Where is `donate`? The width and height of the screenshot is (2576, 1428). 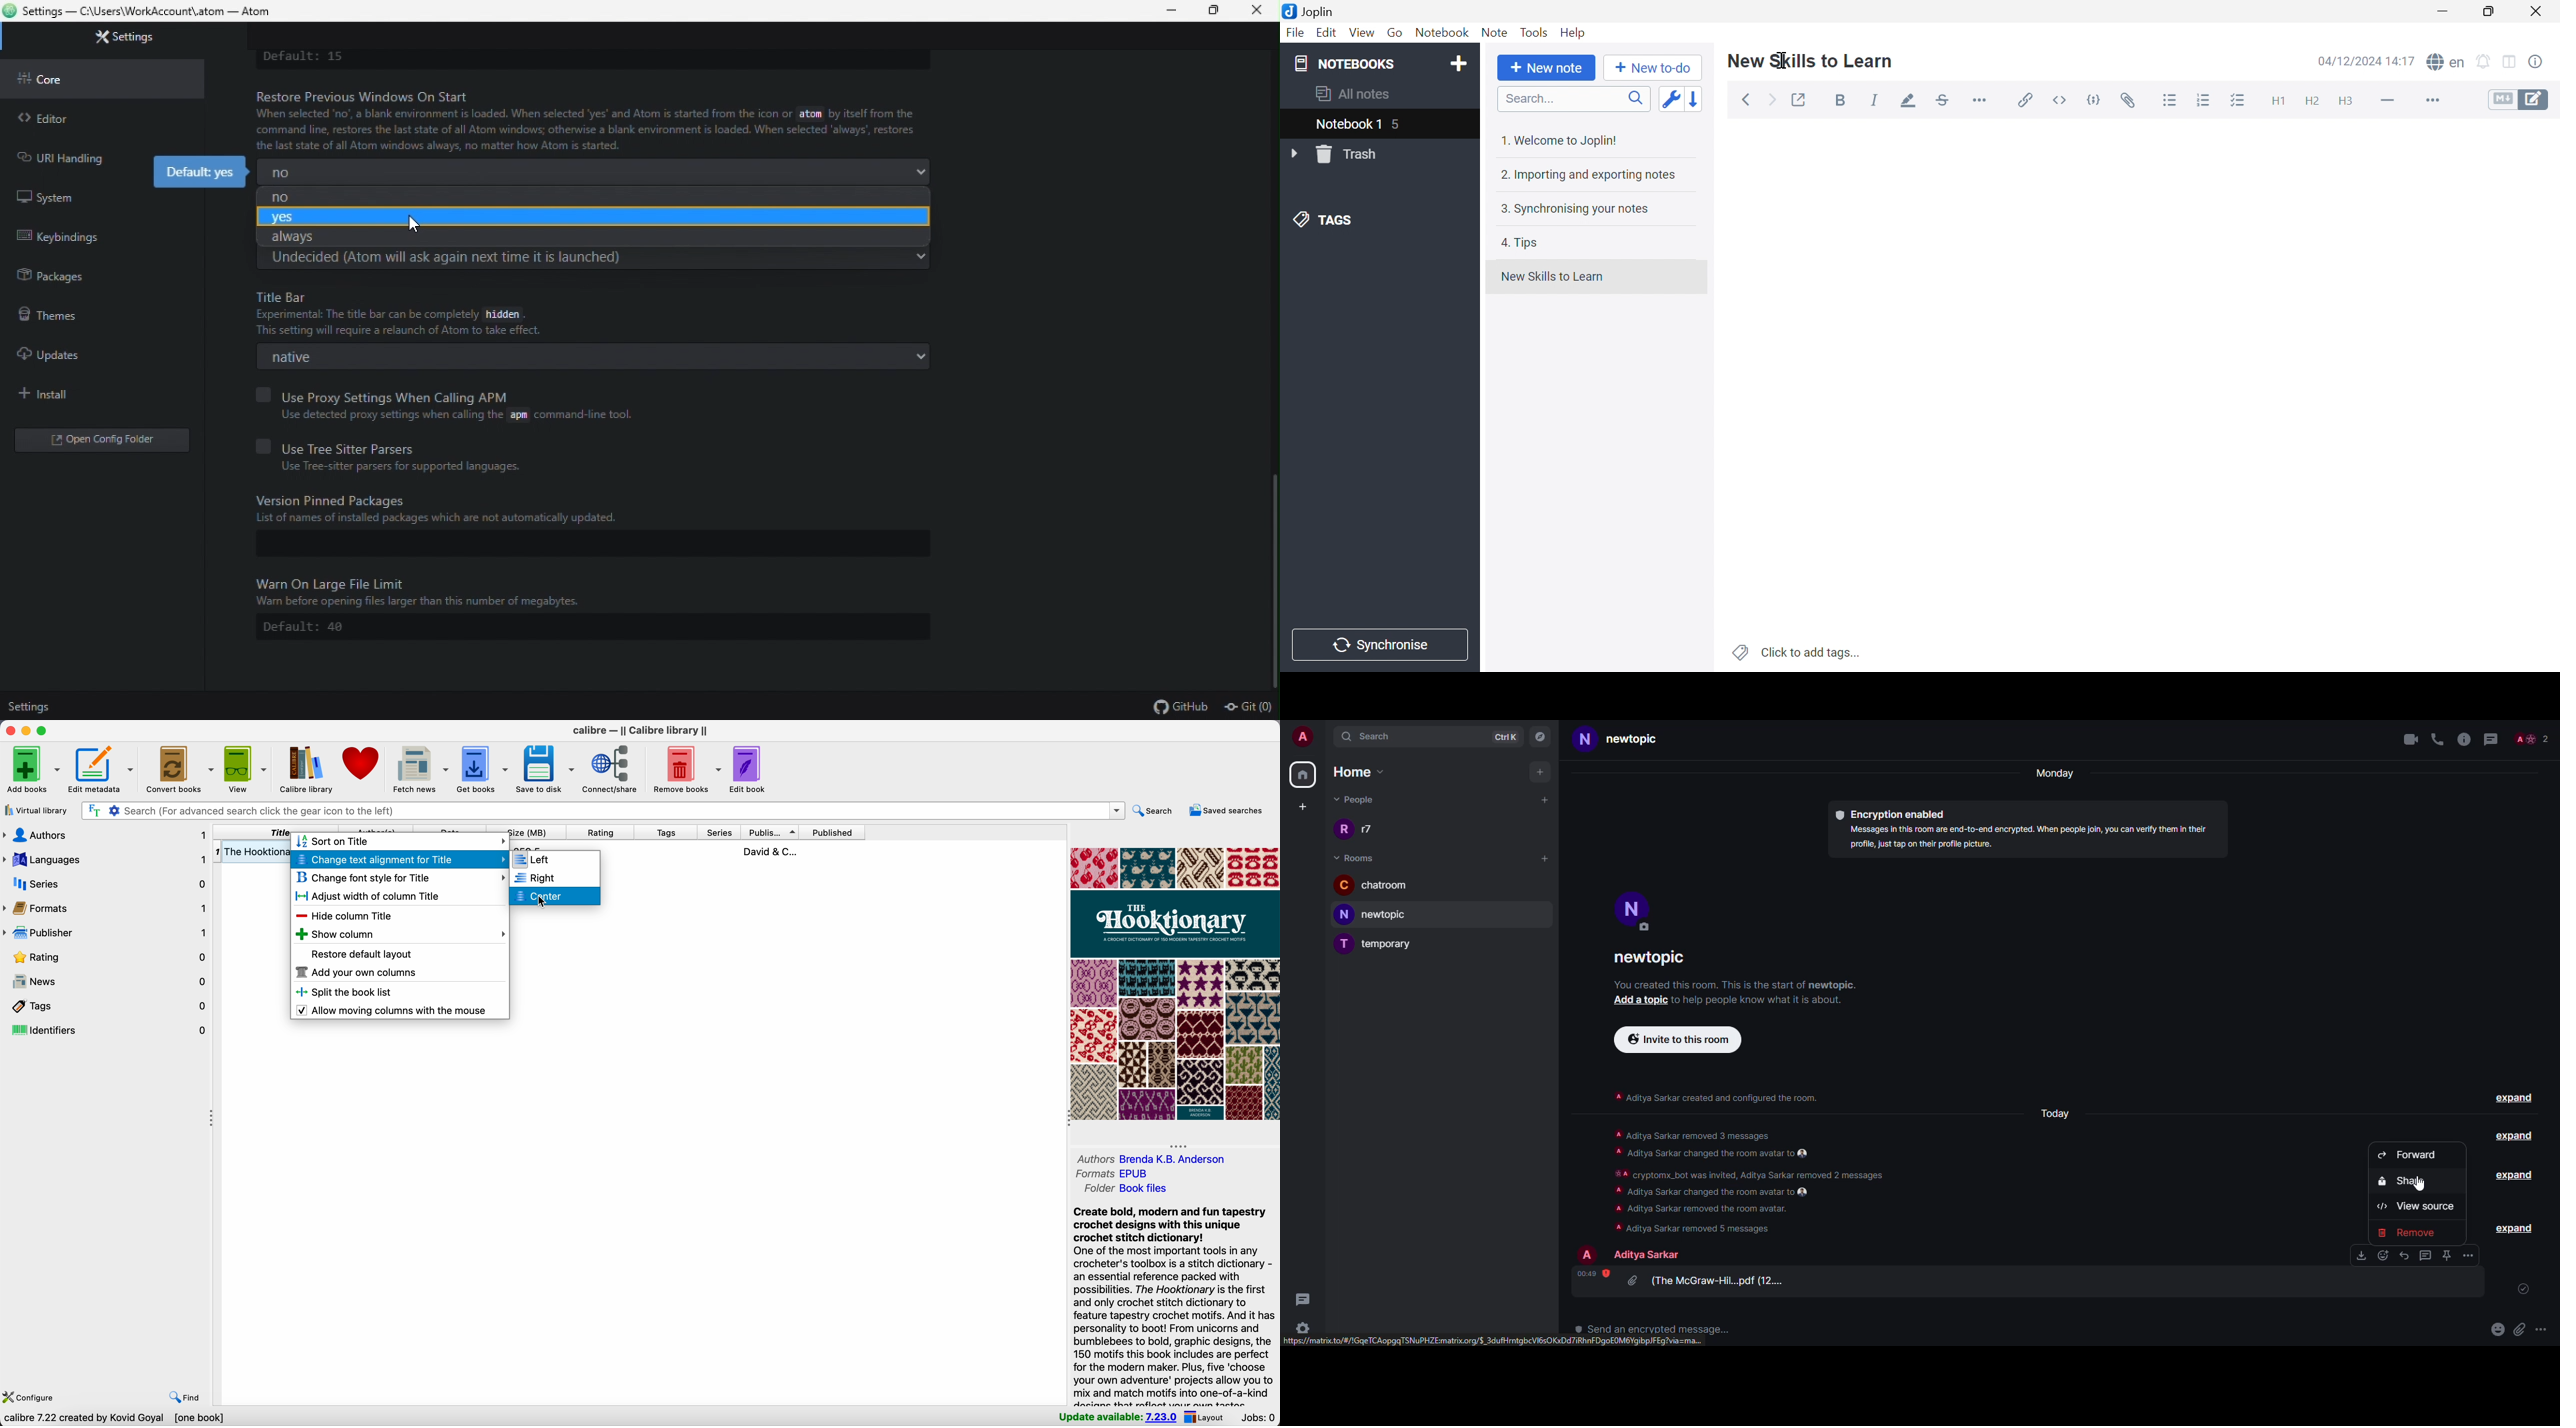
donate is located at coordinates (361, 765).